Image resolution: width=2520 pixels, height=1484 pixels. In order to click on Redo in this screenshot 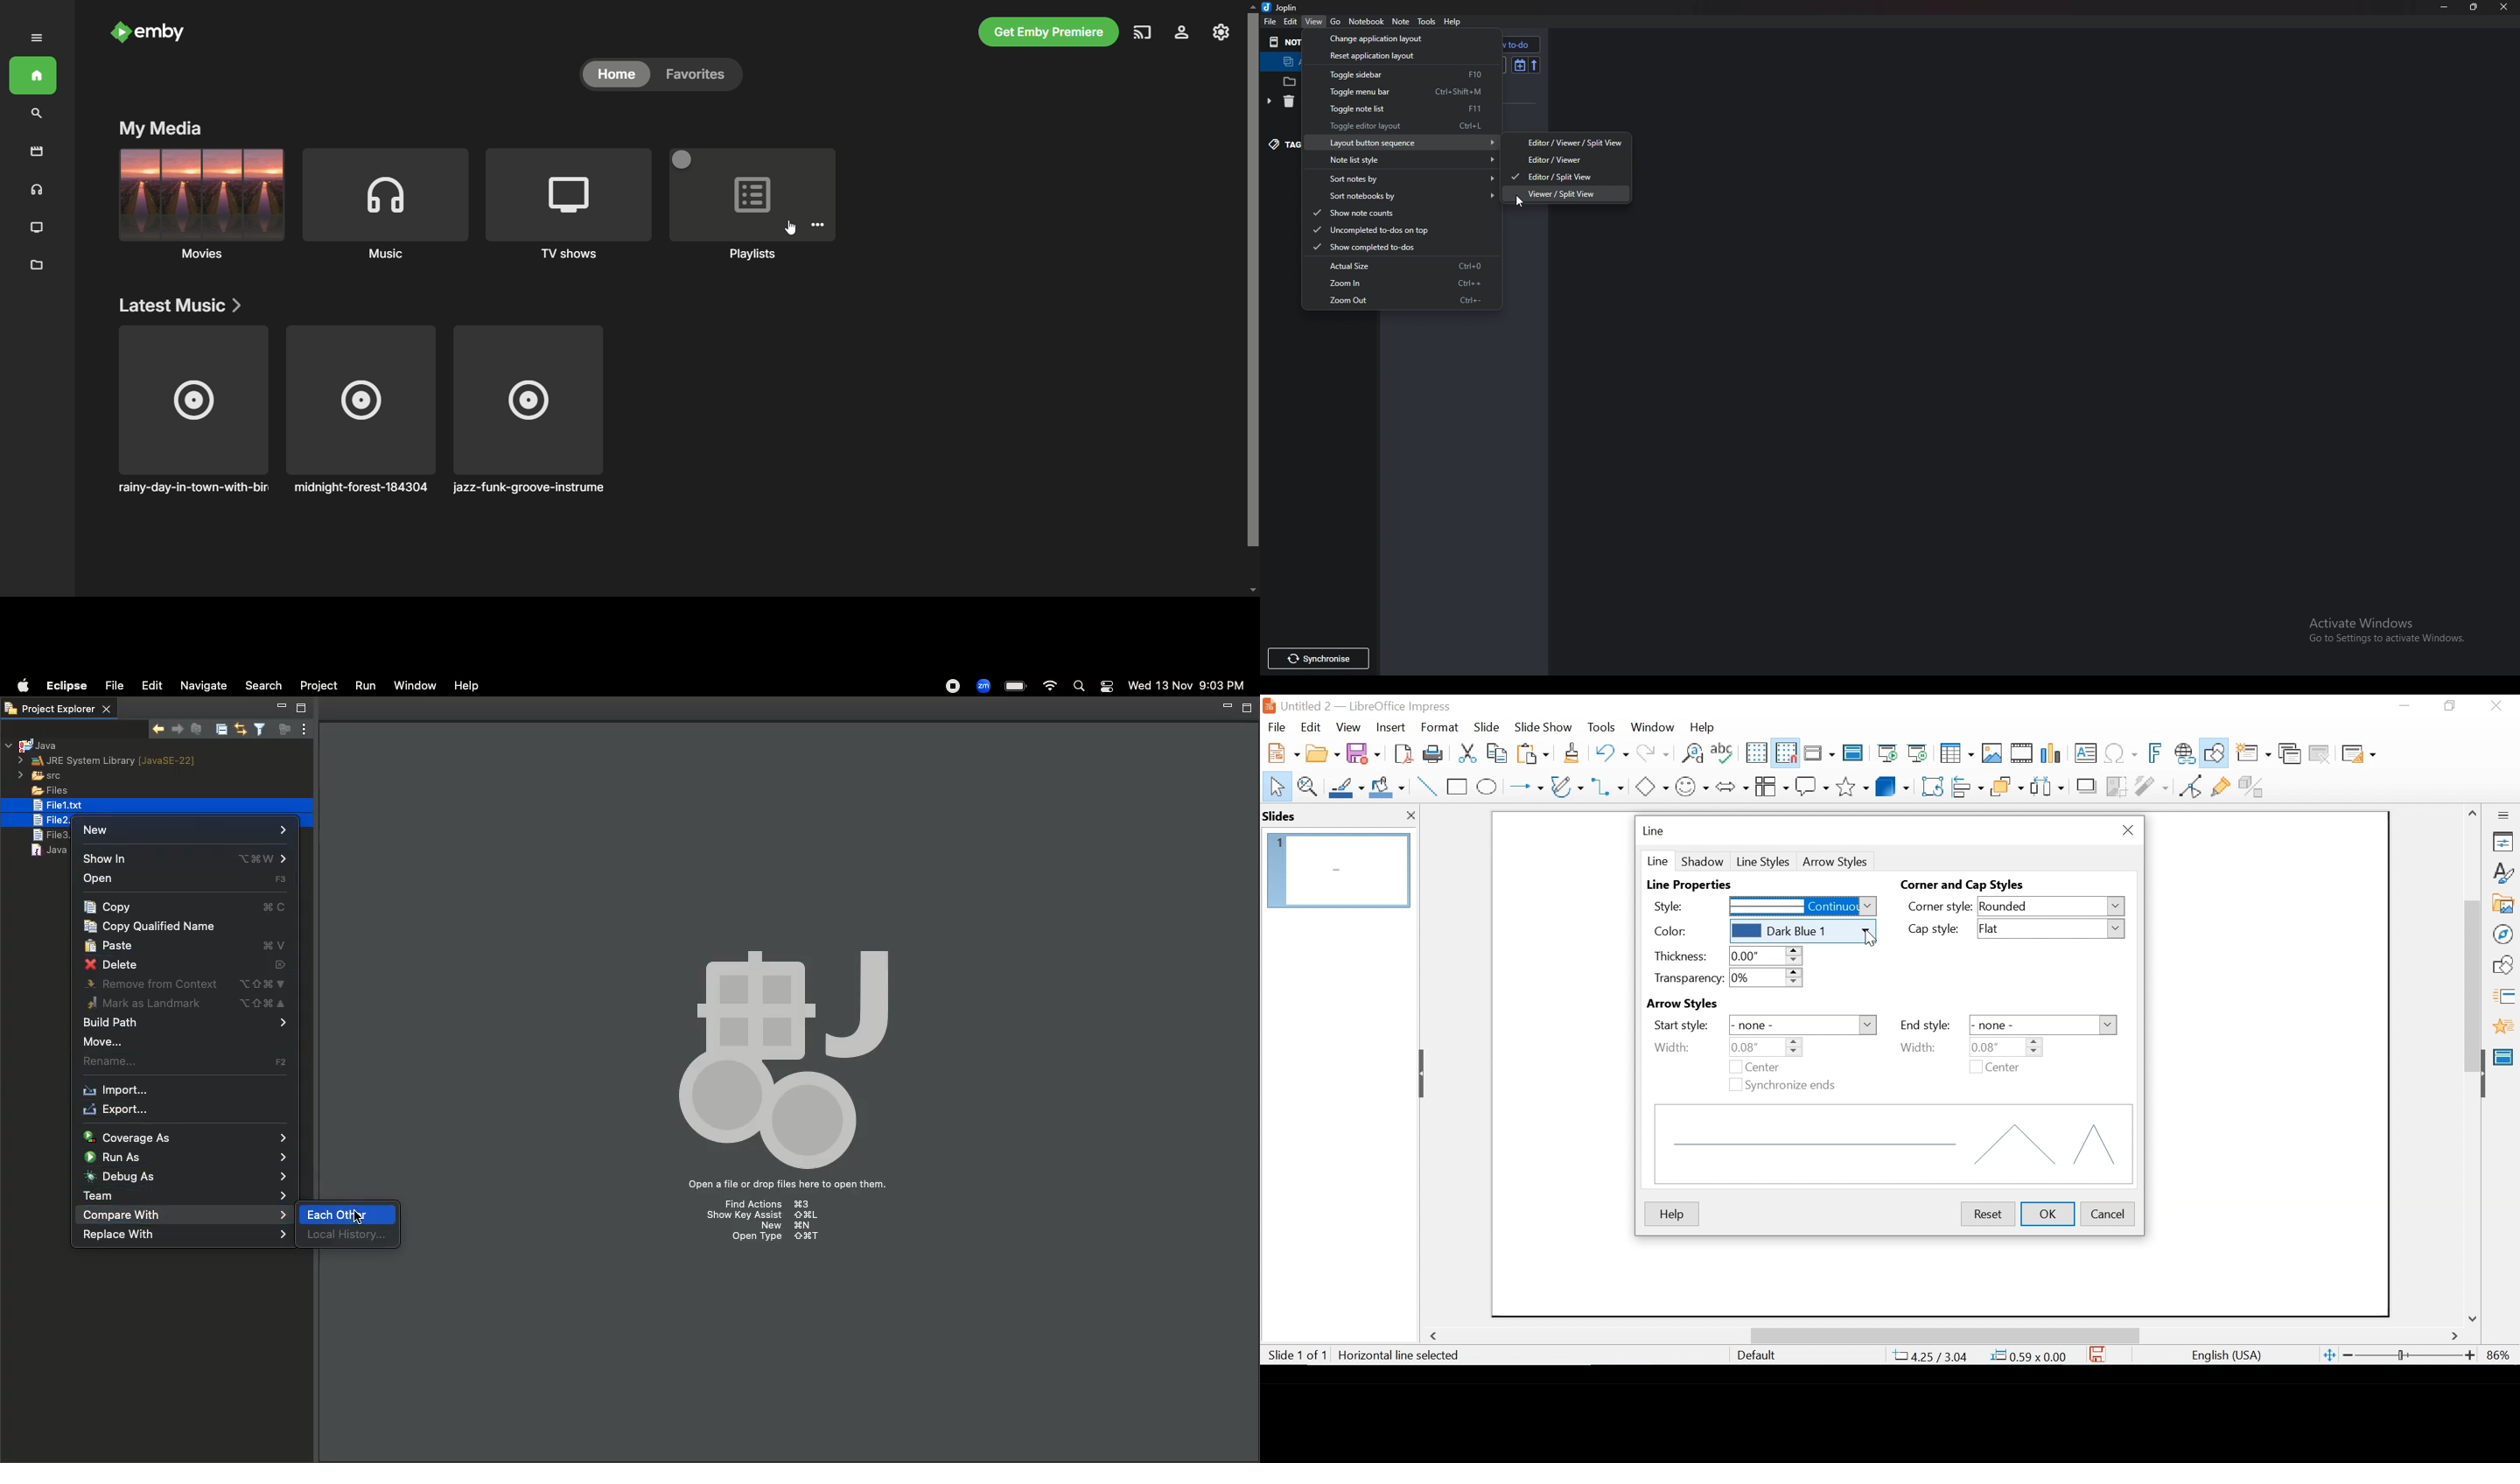, I will do `click(1651, 752)`.